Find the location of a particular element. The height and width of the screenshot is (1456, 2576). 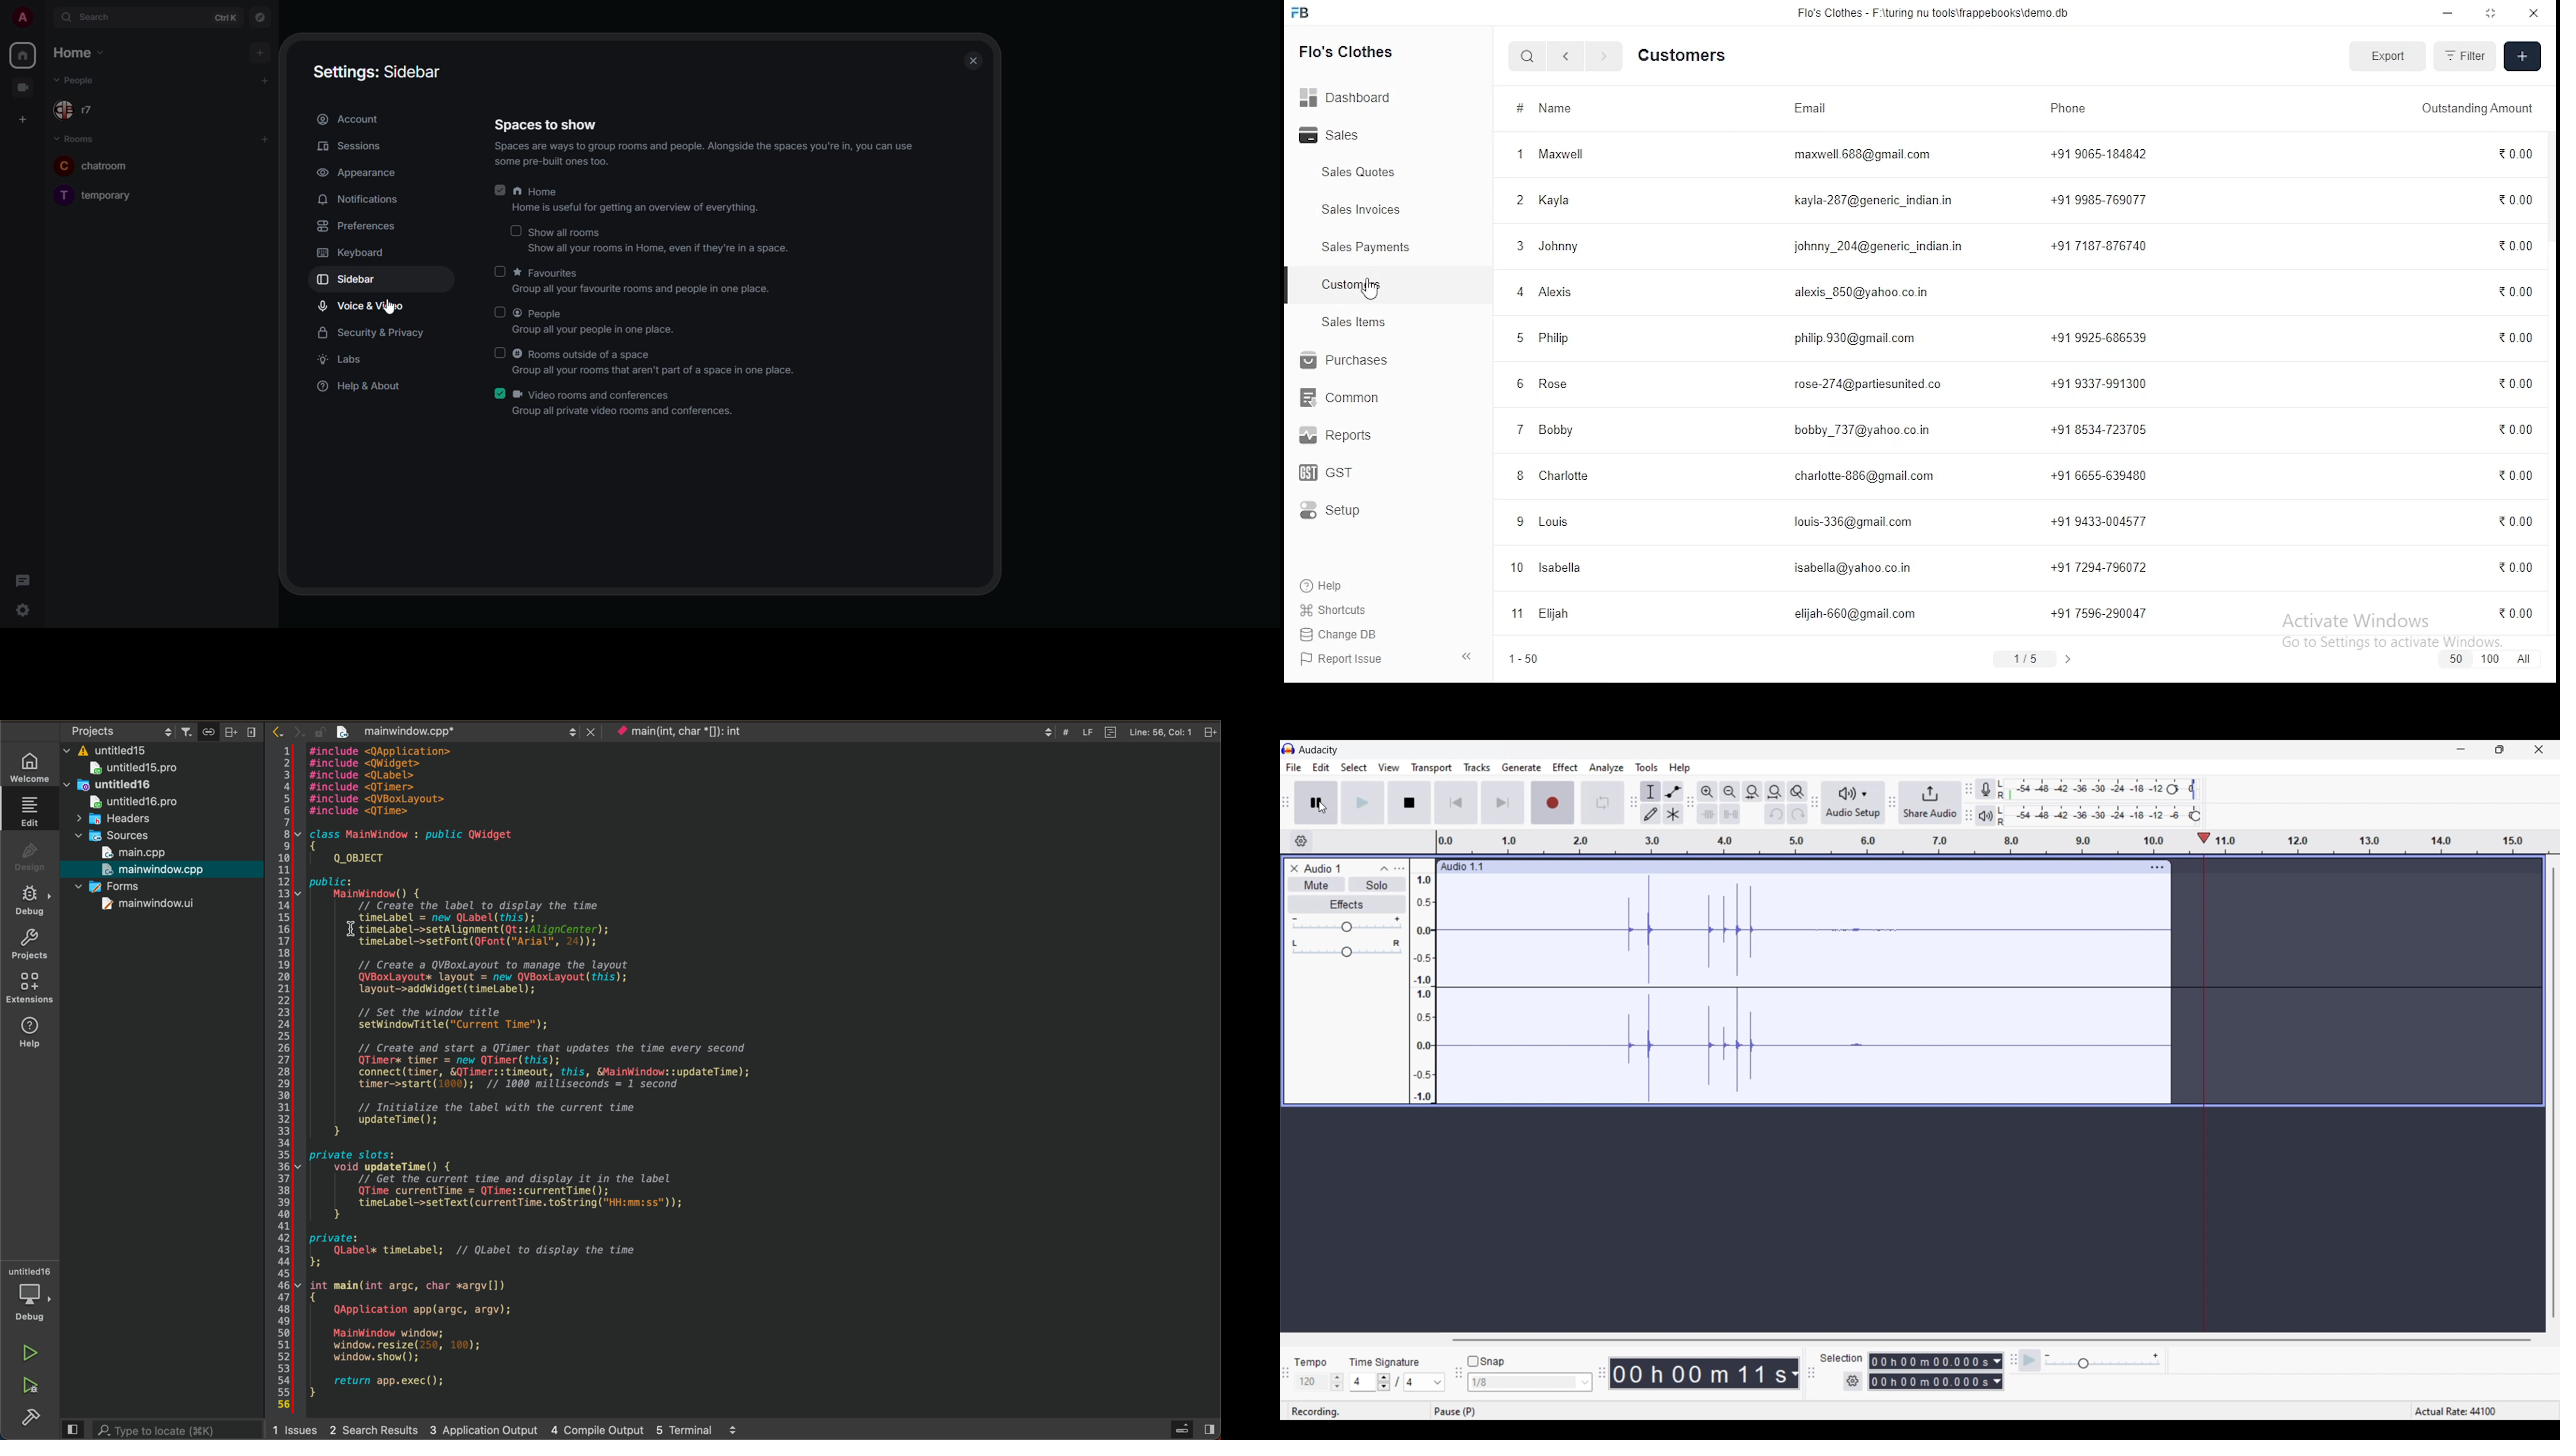

add is located at coordinates (261, 51).